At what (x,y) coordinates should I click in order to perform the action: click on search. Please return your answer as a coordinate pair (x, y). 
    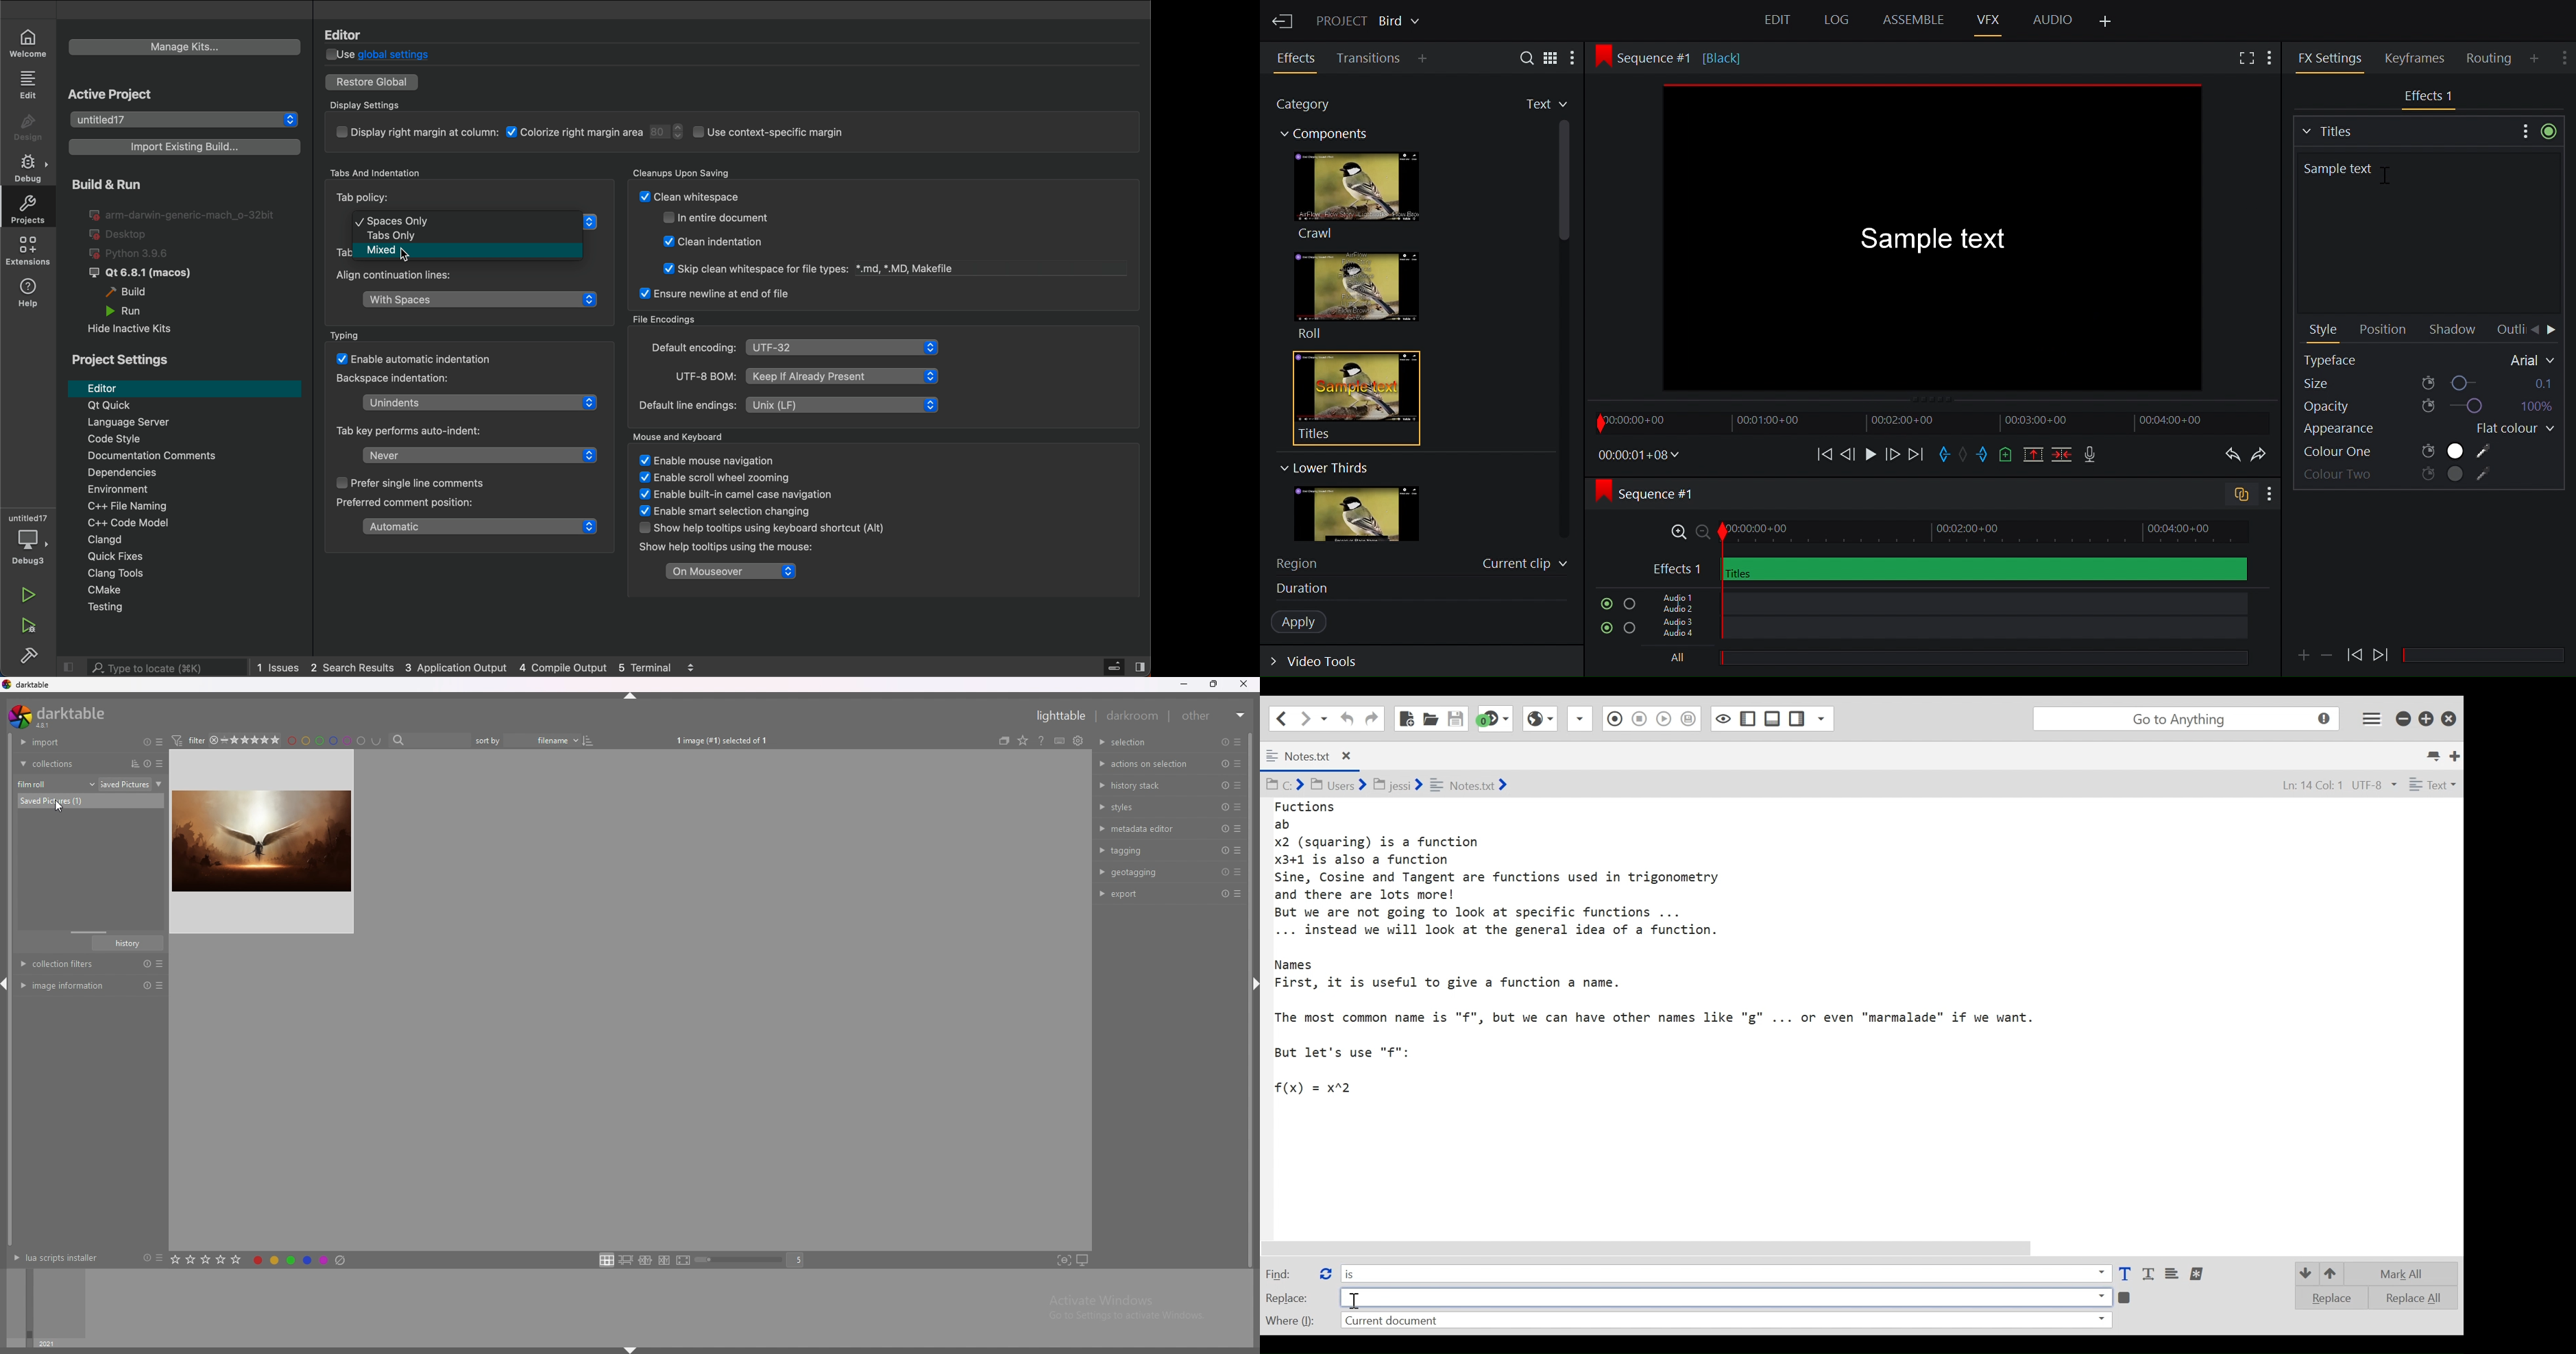
    Looking at the image, I should click on (153, 667).